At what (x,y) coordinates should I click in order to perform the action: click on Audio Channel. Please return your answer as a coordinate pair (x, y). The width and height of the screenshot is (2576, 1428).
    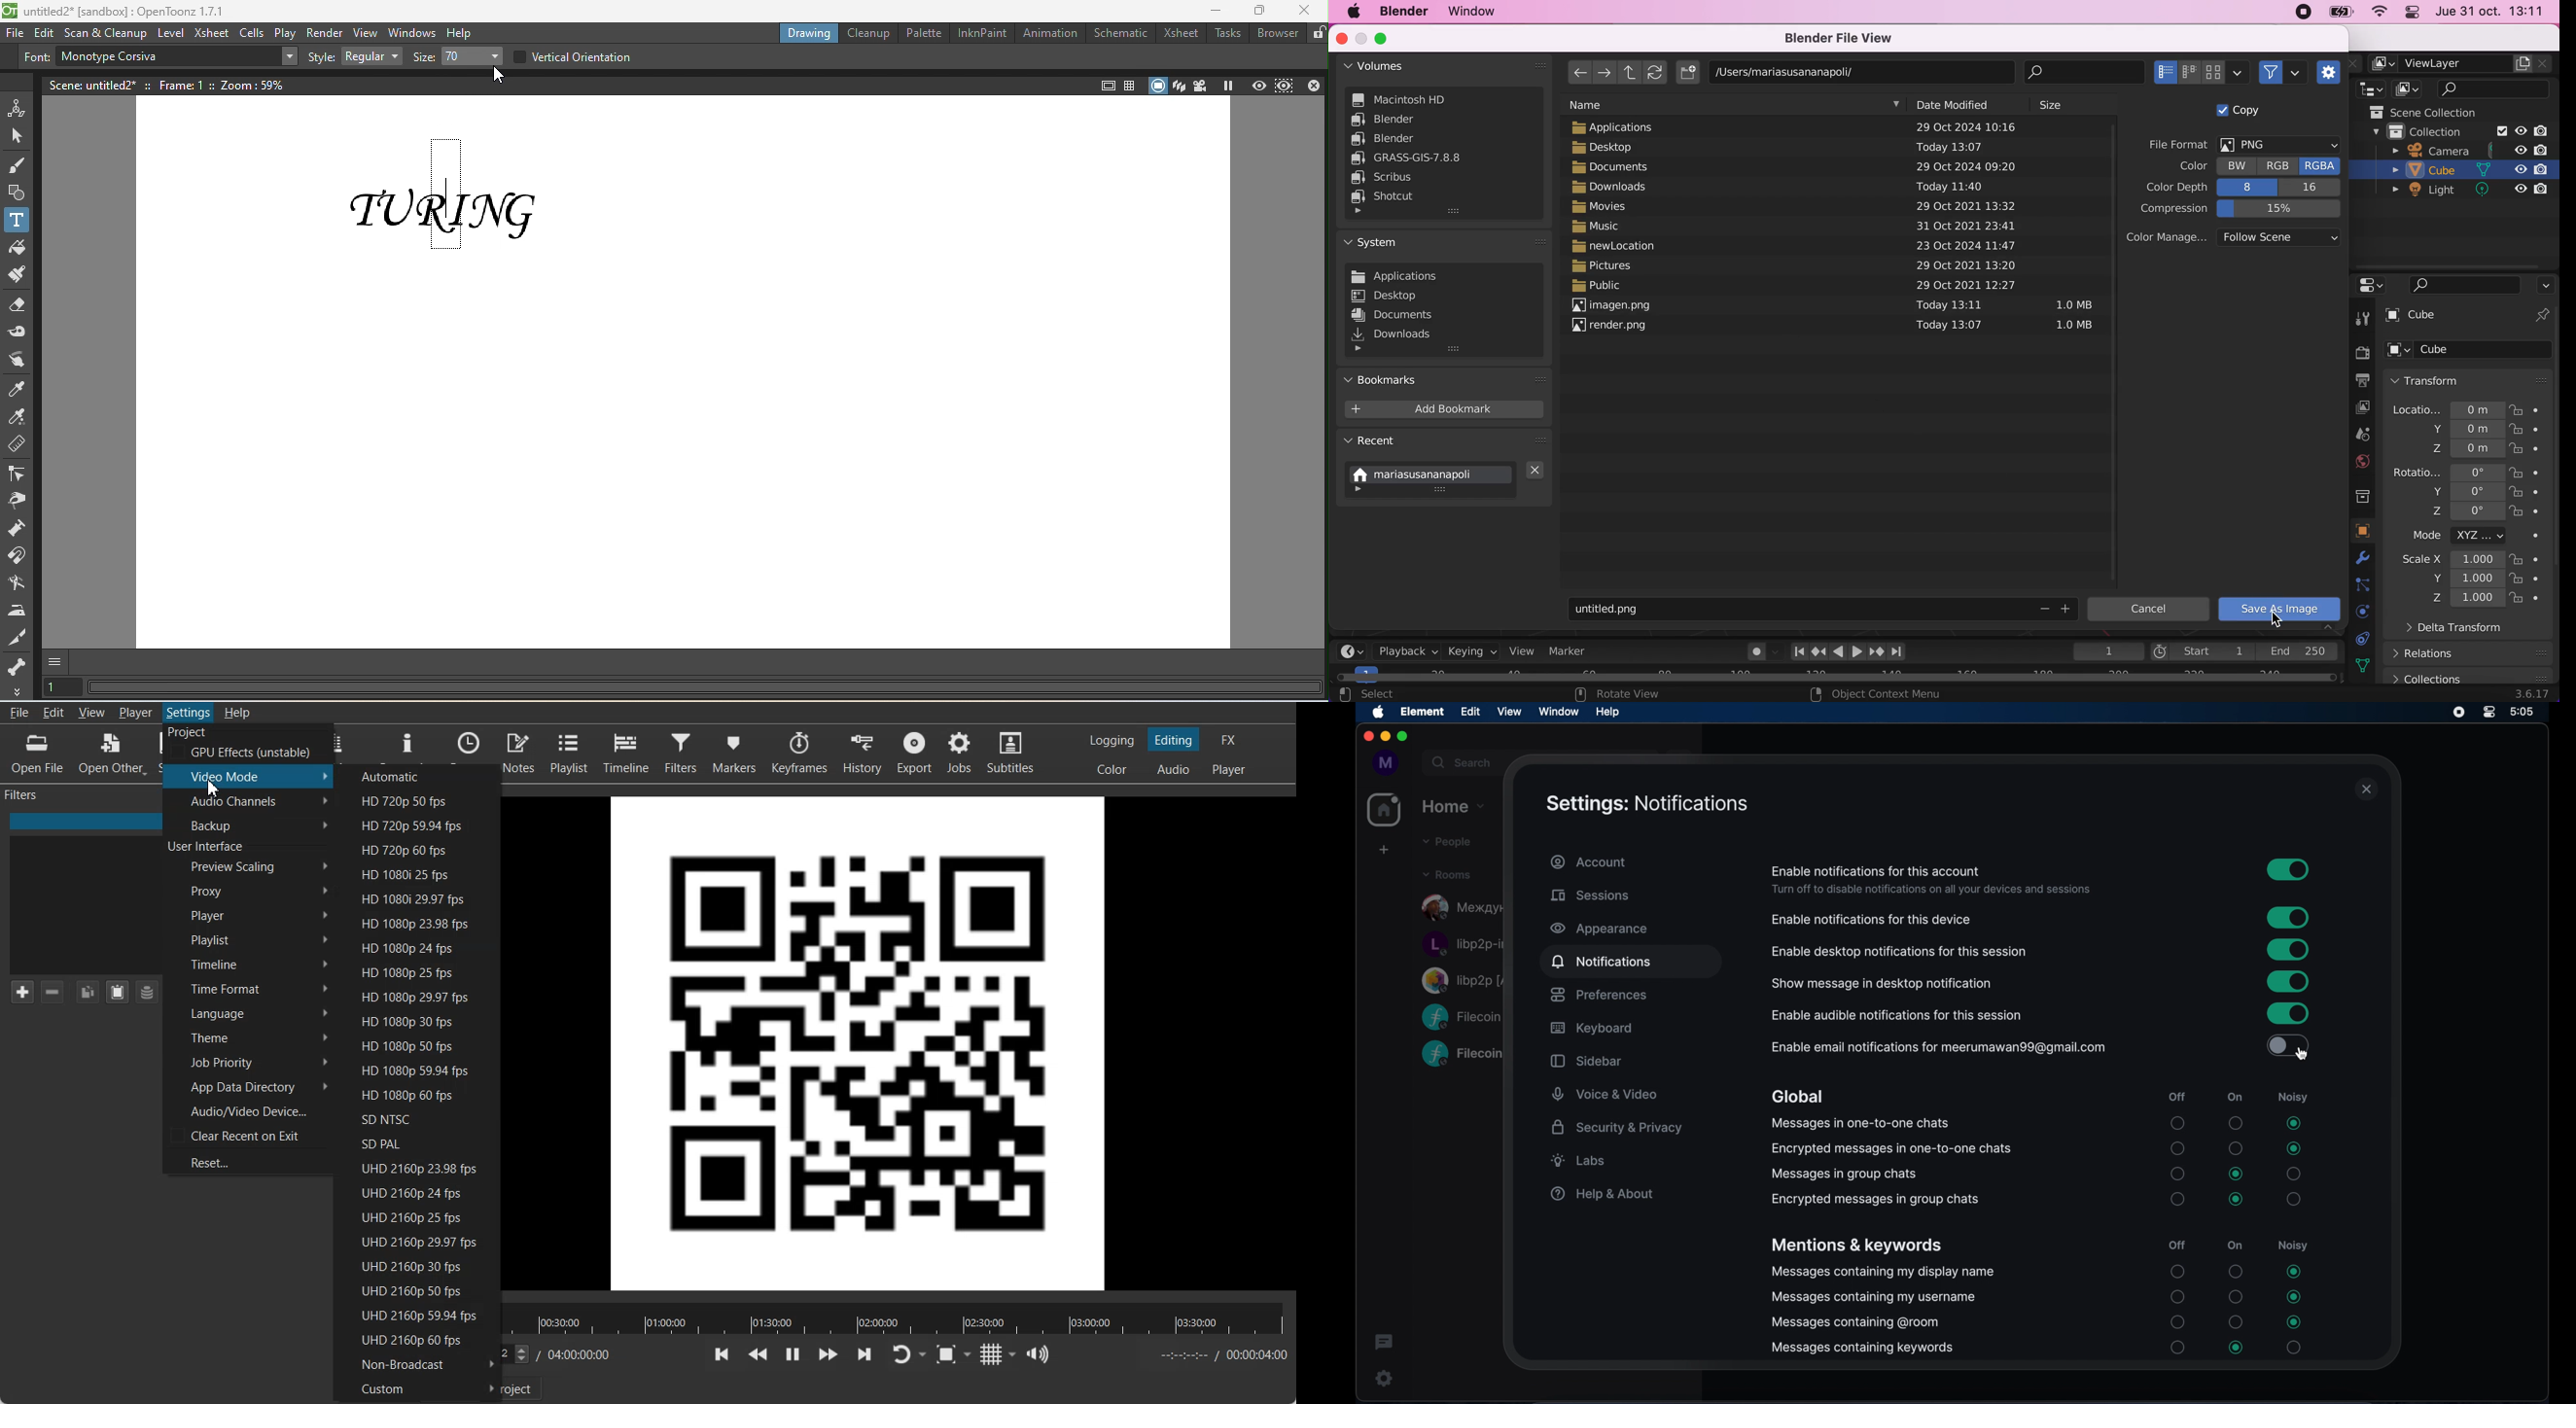
    Looking at the image, I should click on (248, 801).